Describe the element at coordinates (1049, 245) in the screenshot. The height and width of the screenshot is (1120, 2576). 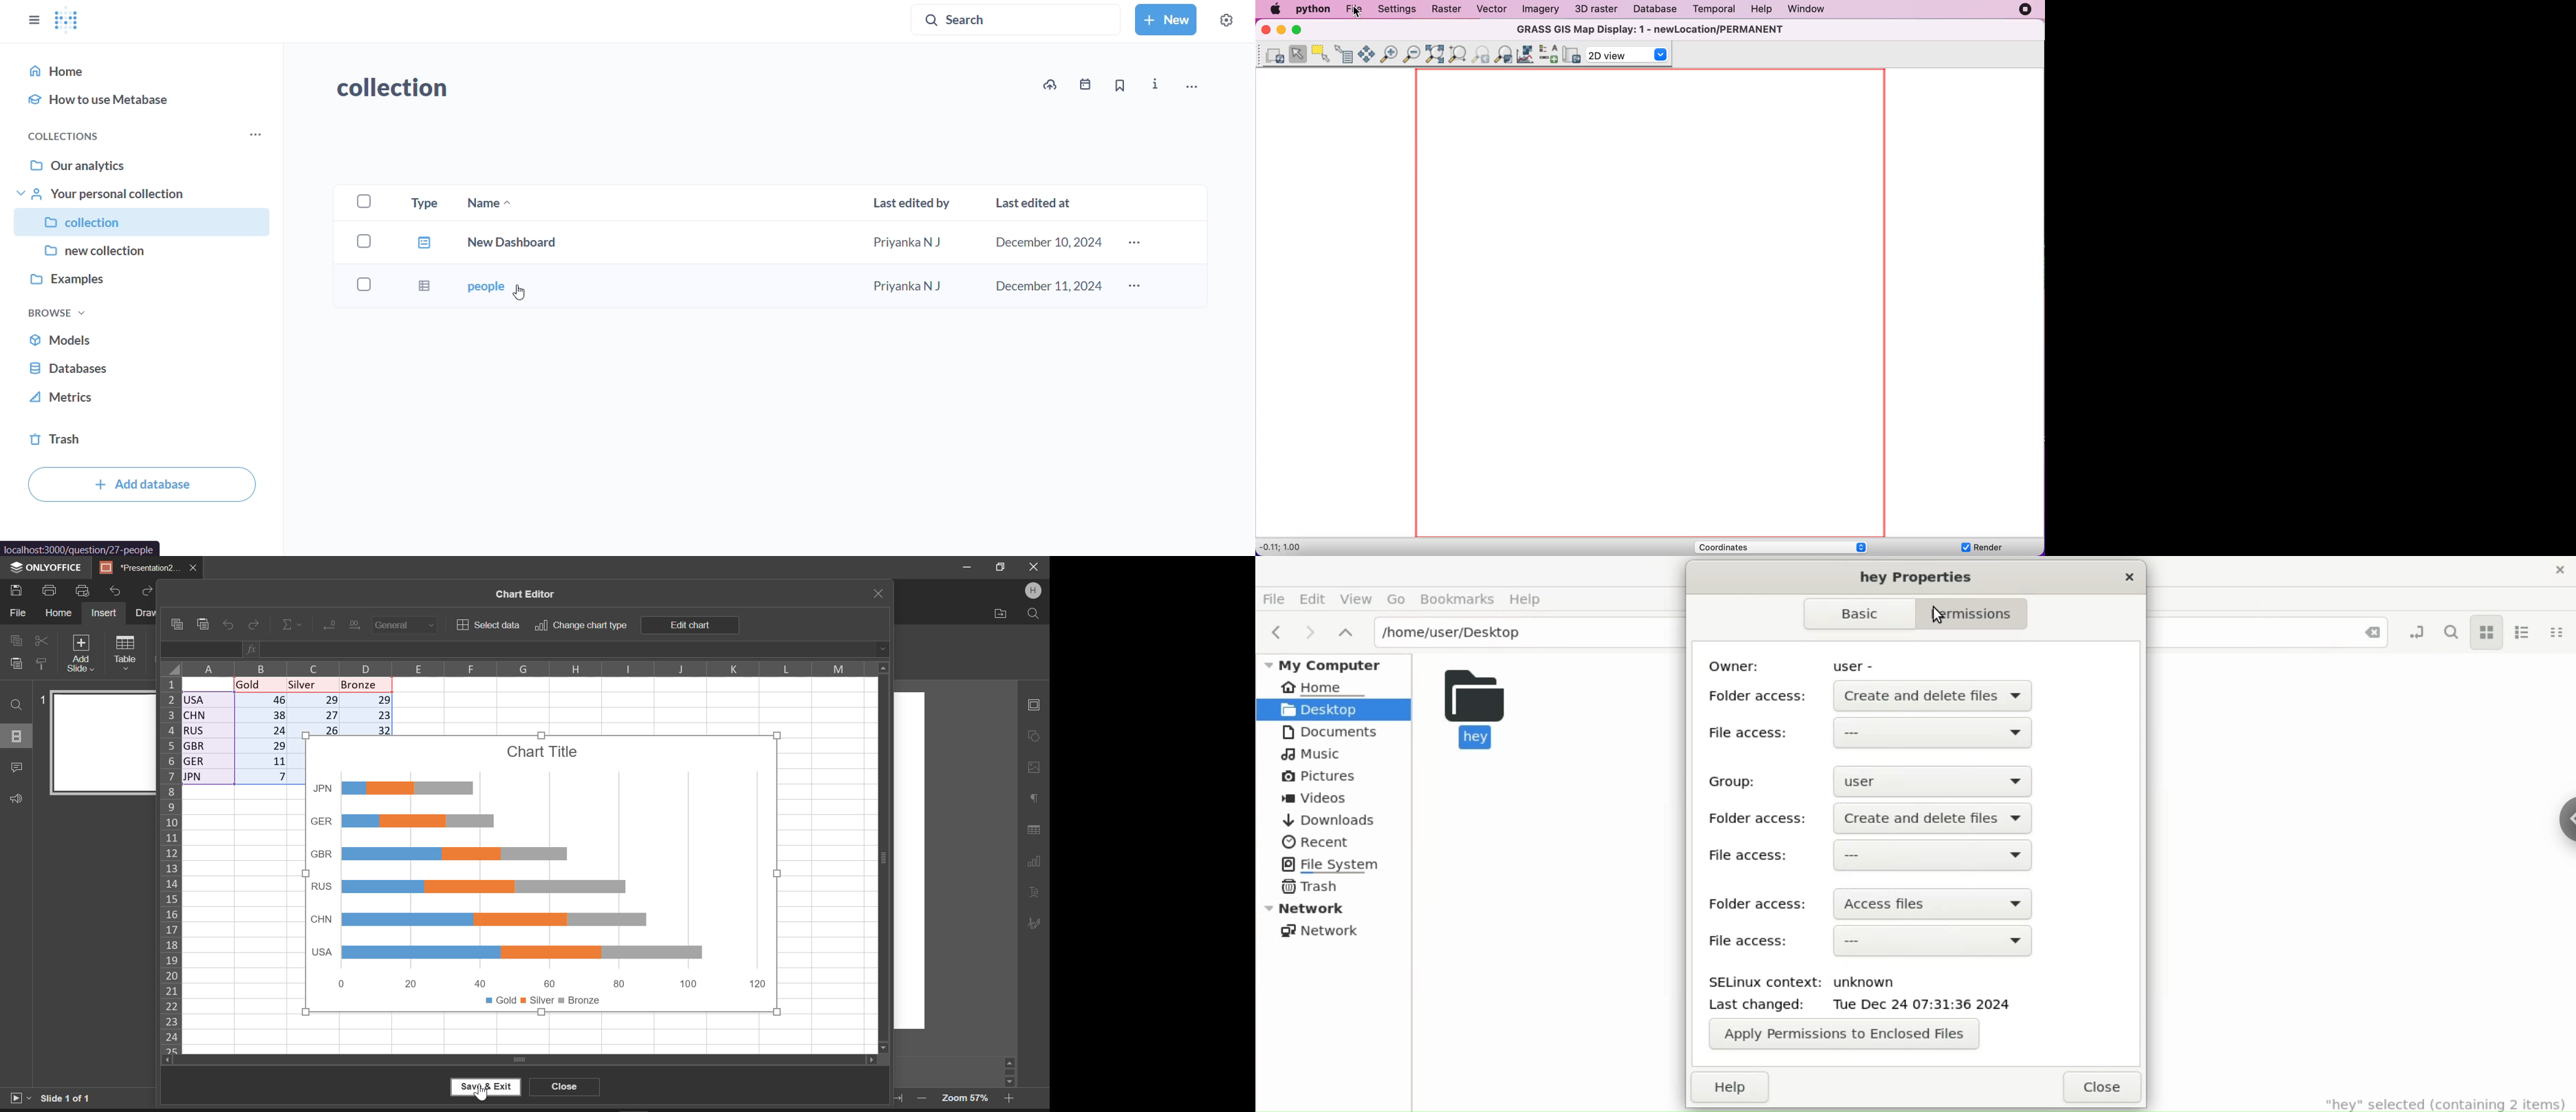
I see `december 10,2024` at that location.